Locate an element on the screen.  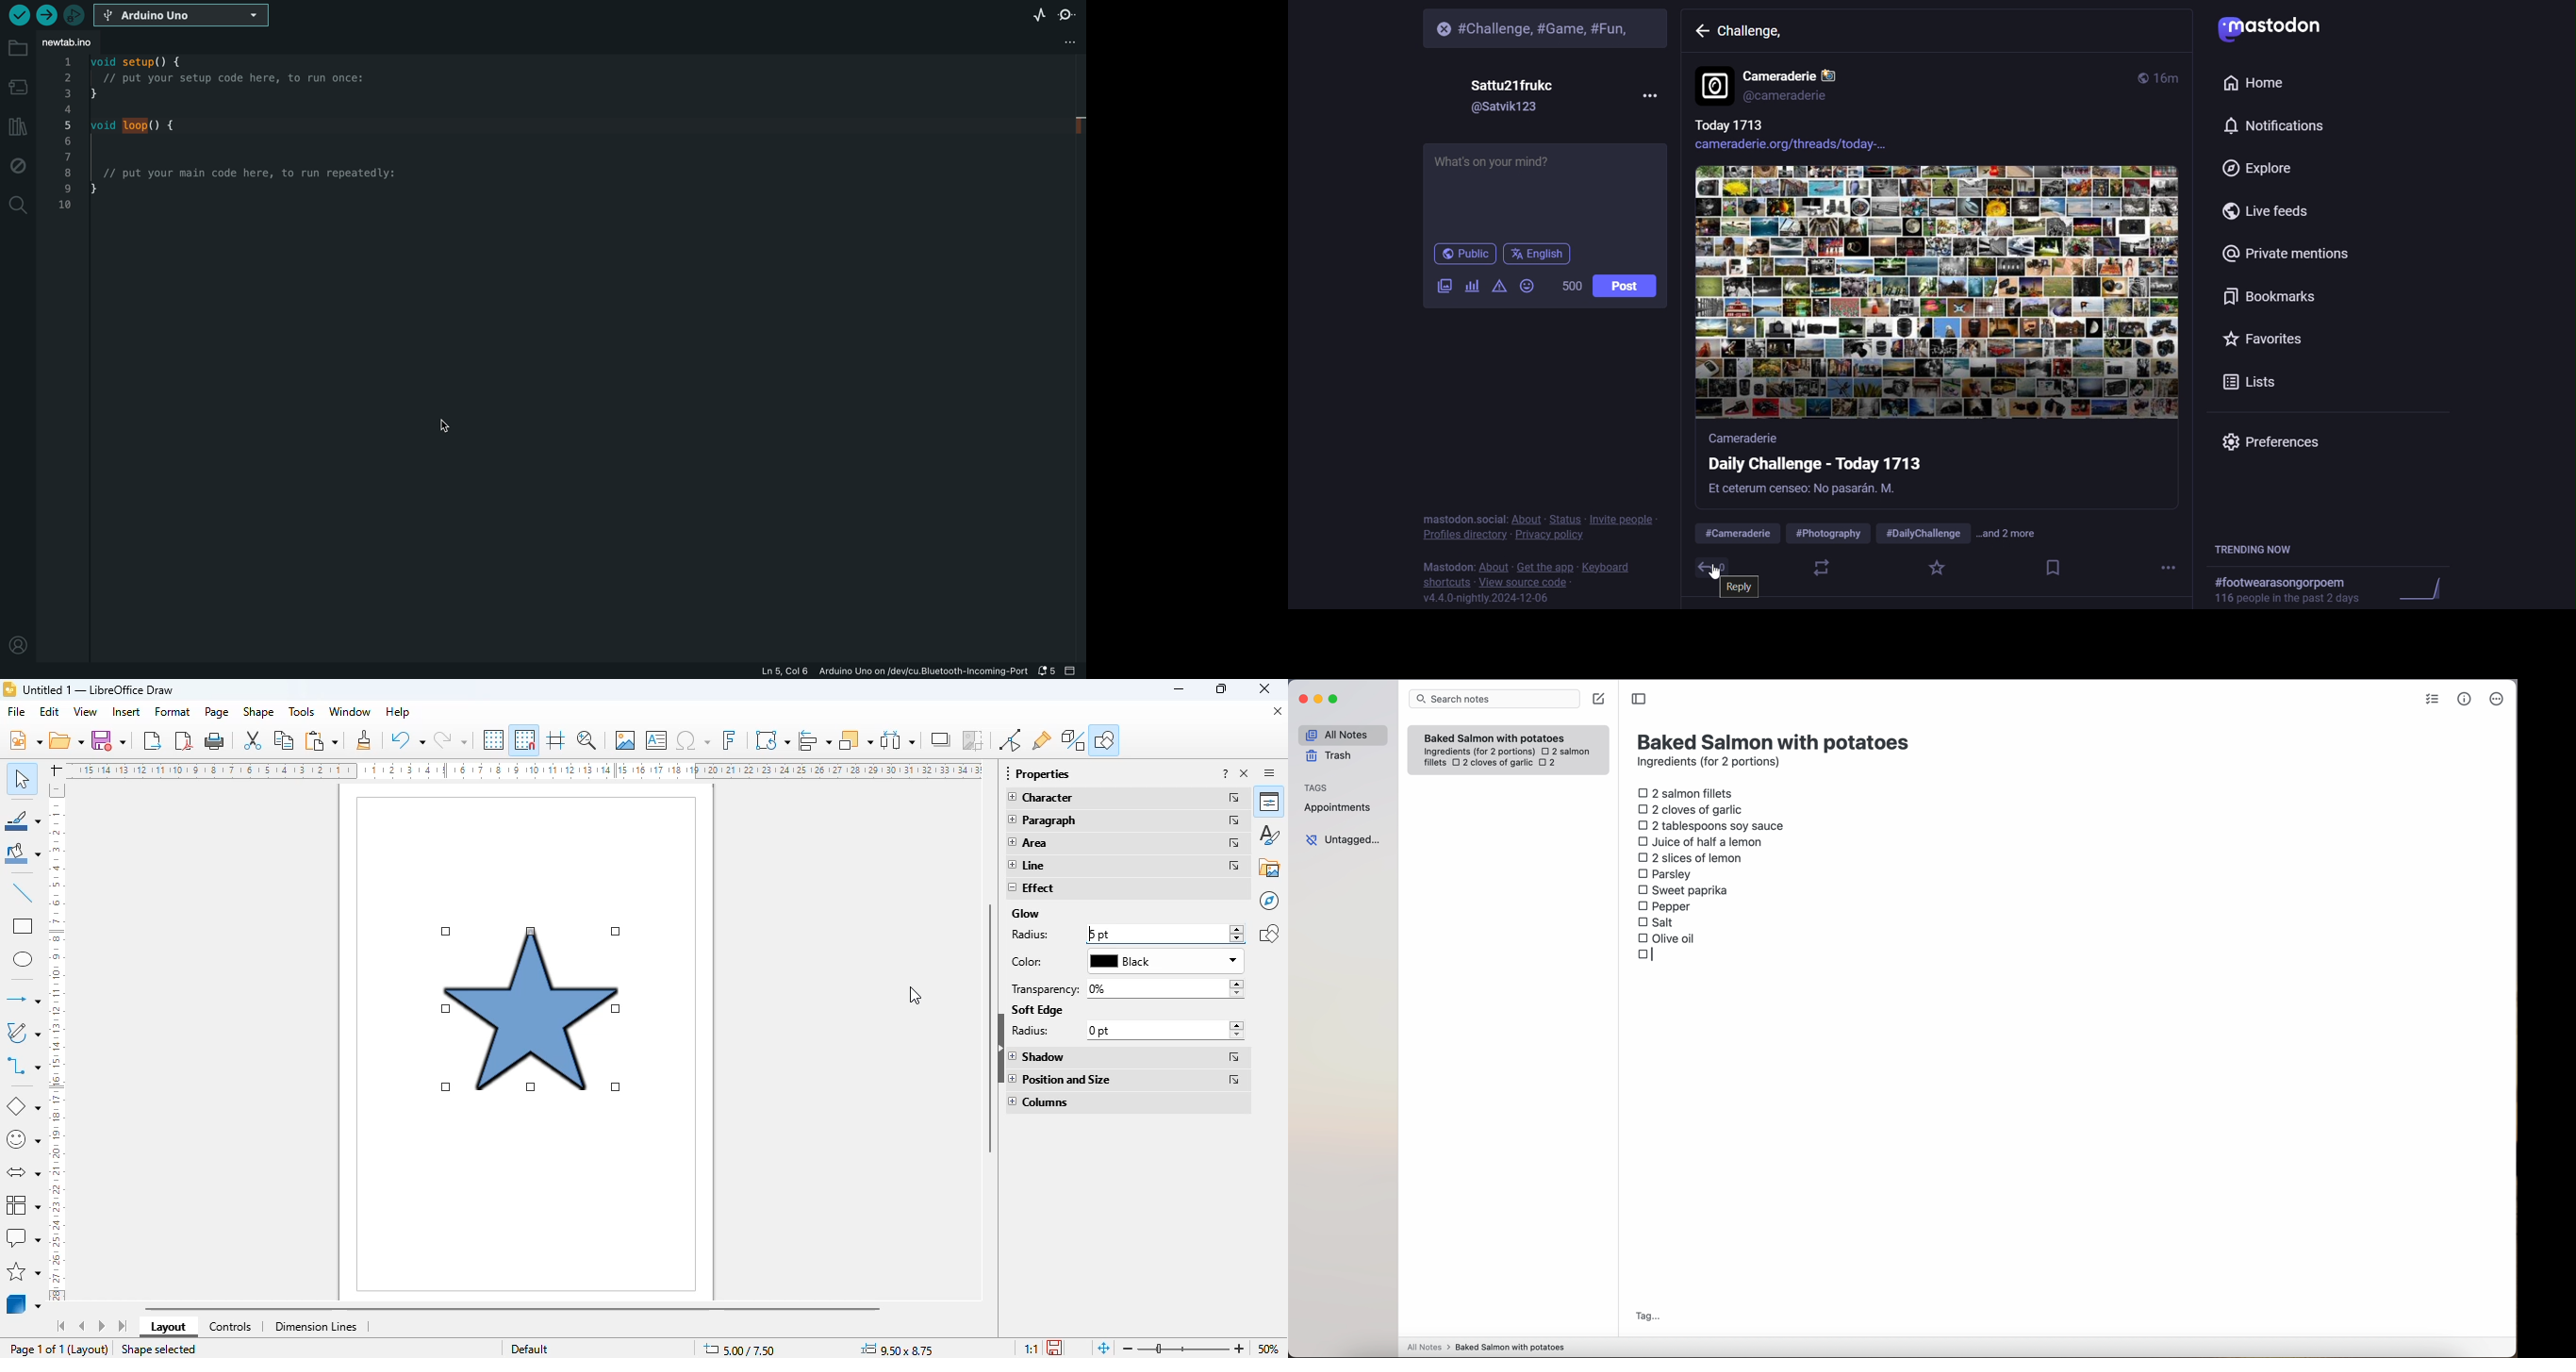
hide is located at coordinates (999, 1049).